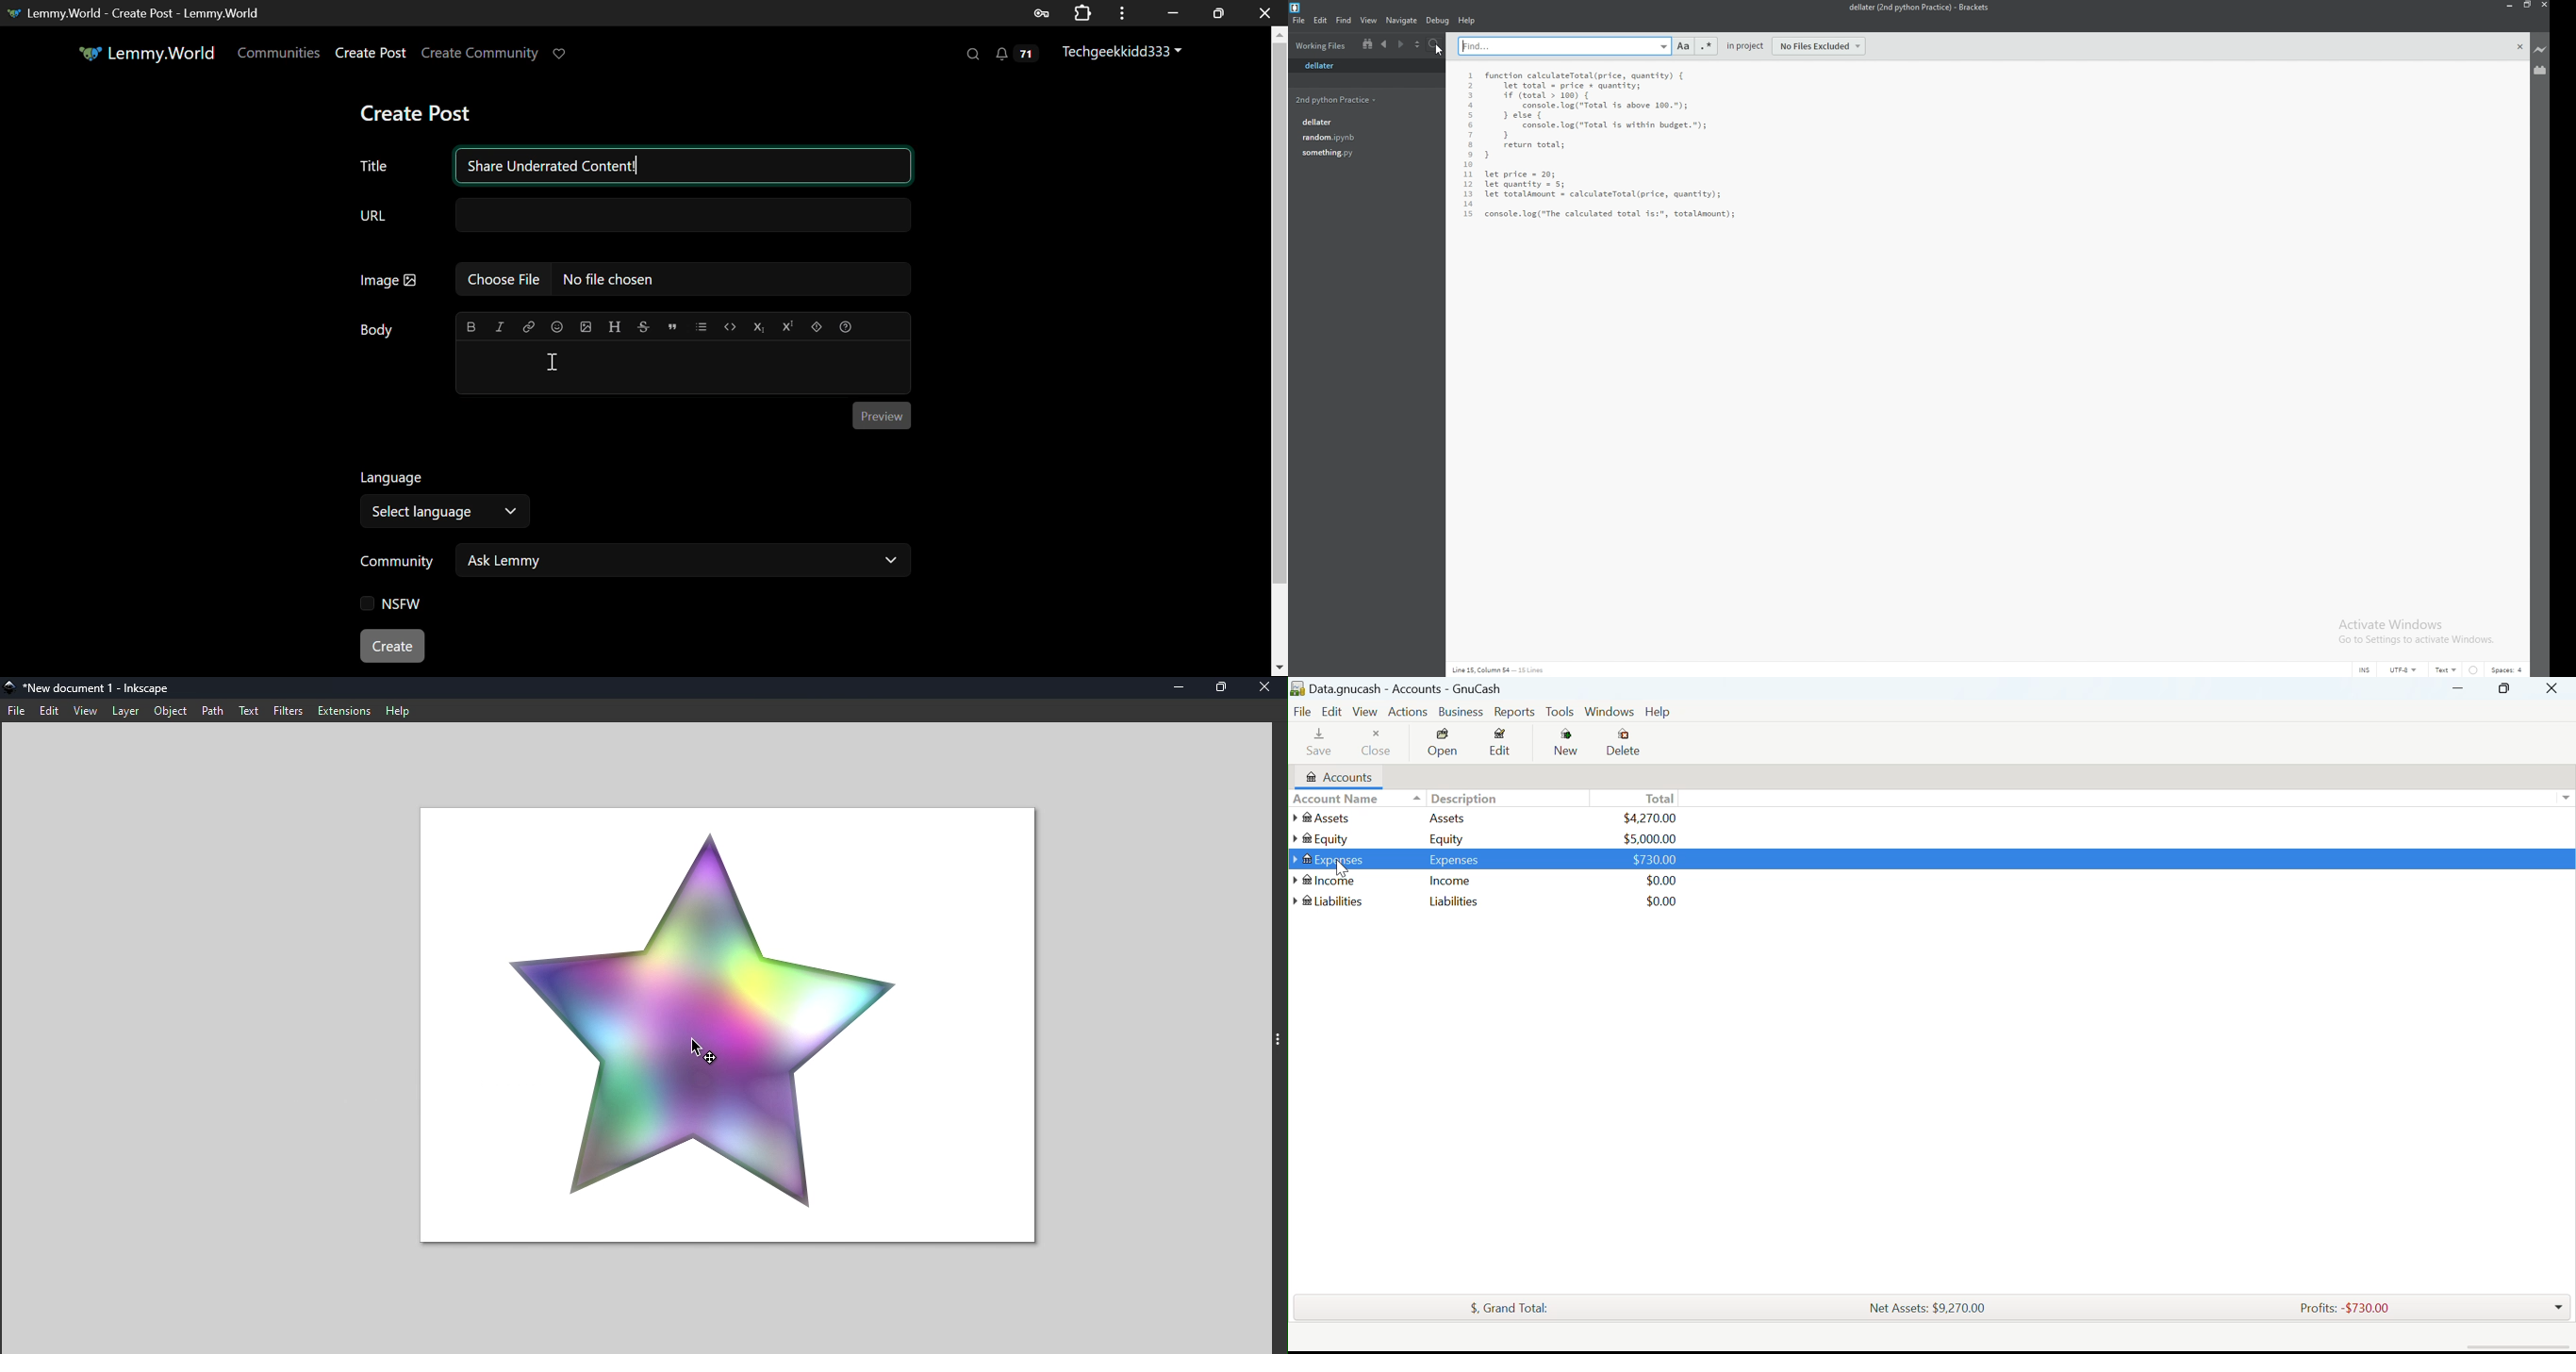 The width and height of the screenshot is (2576, 1372). What do you see at coordinates (1297, 7) in the screenshot?
I see `bracket logo` at bounding box center [1297, 7].